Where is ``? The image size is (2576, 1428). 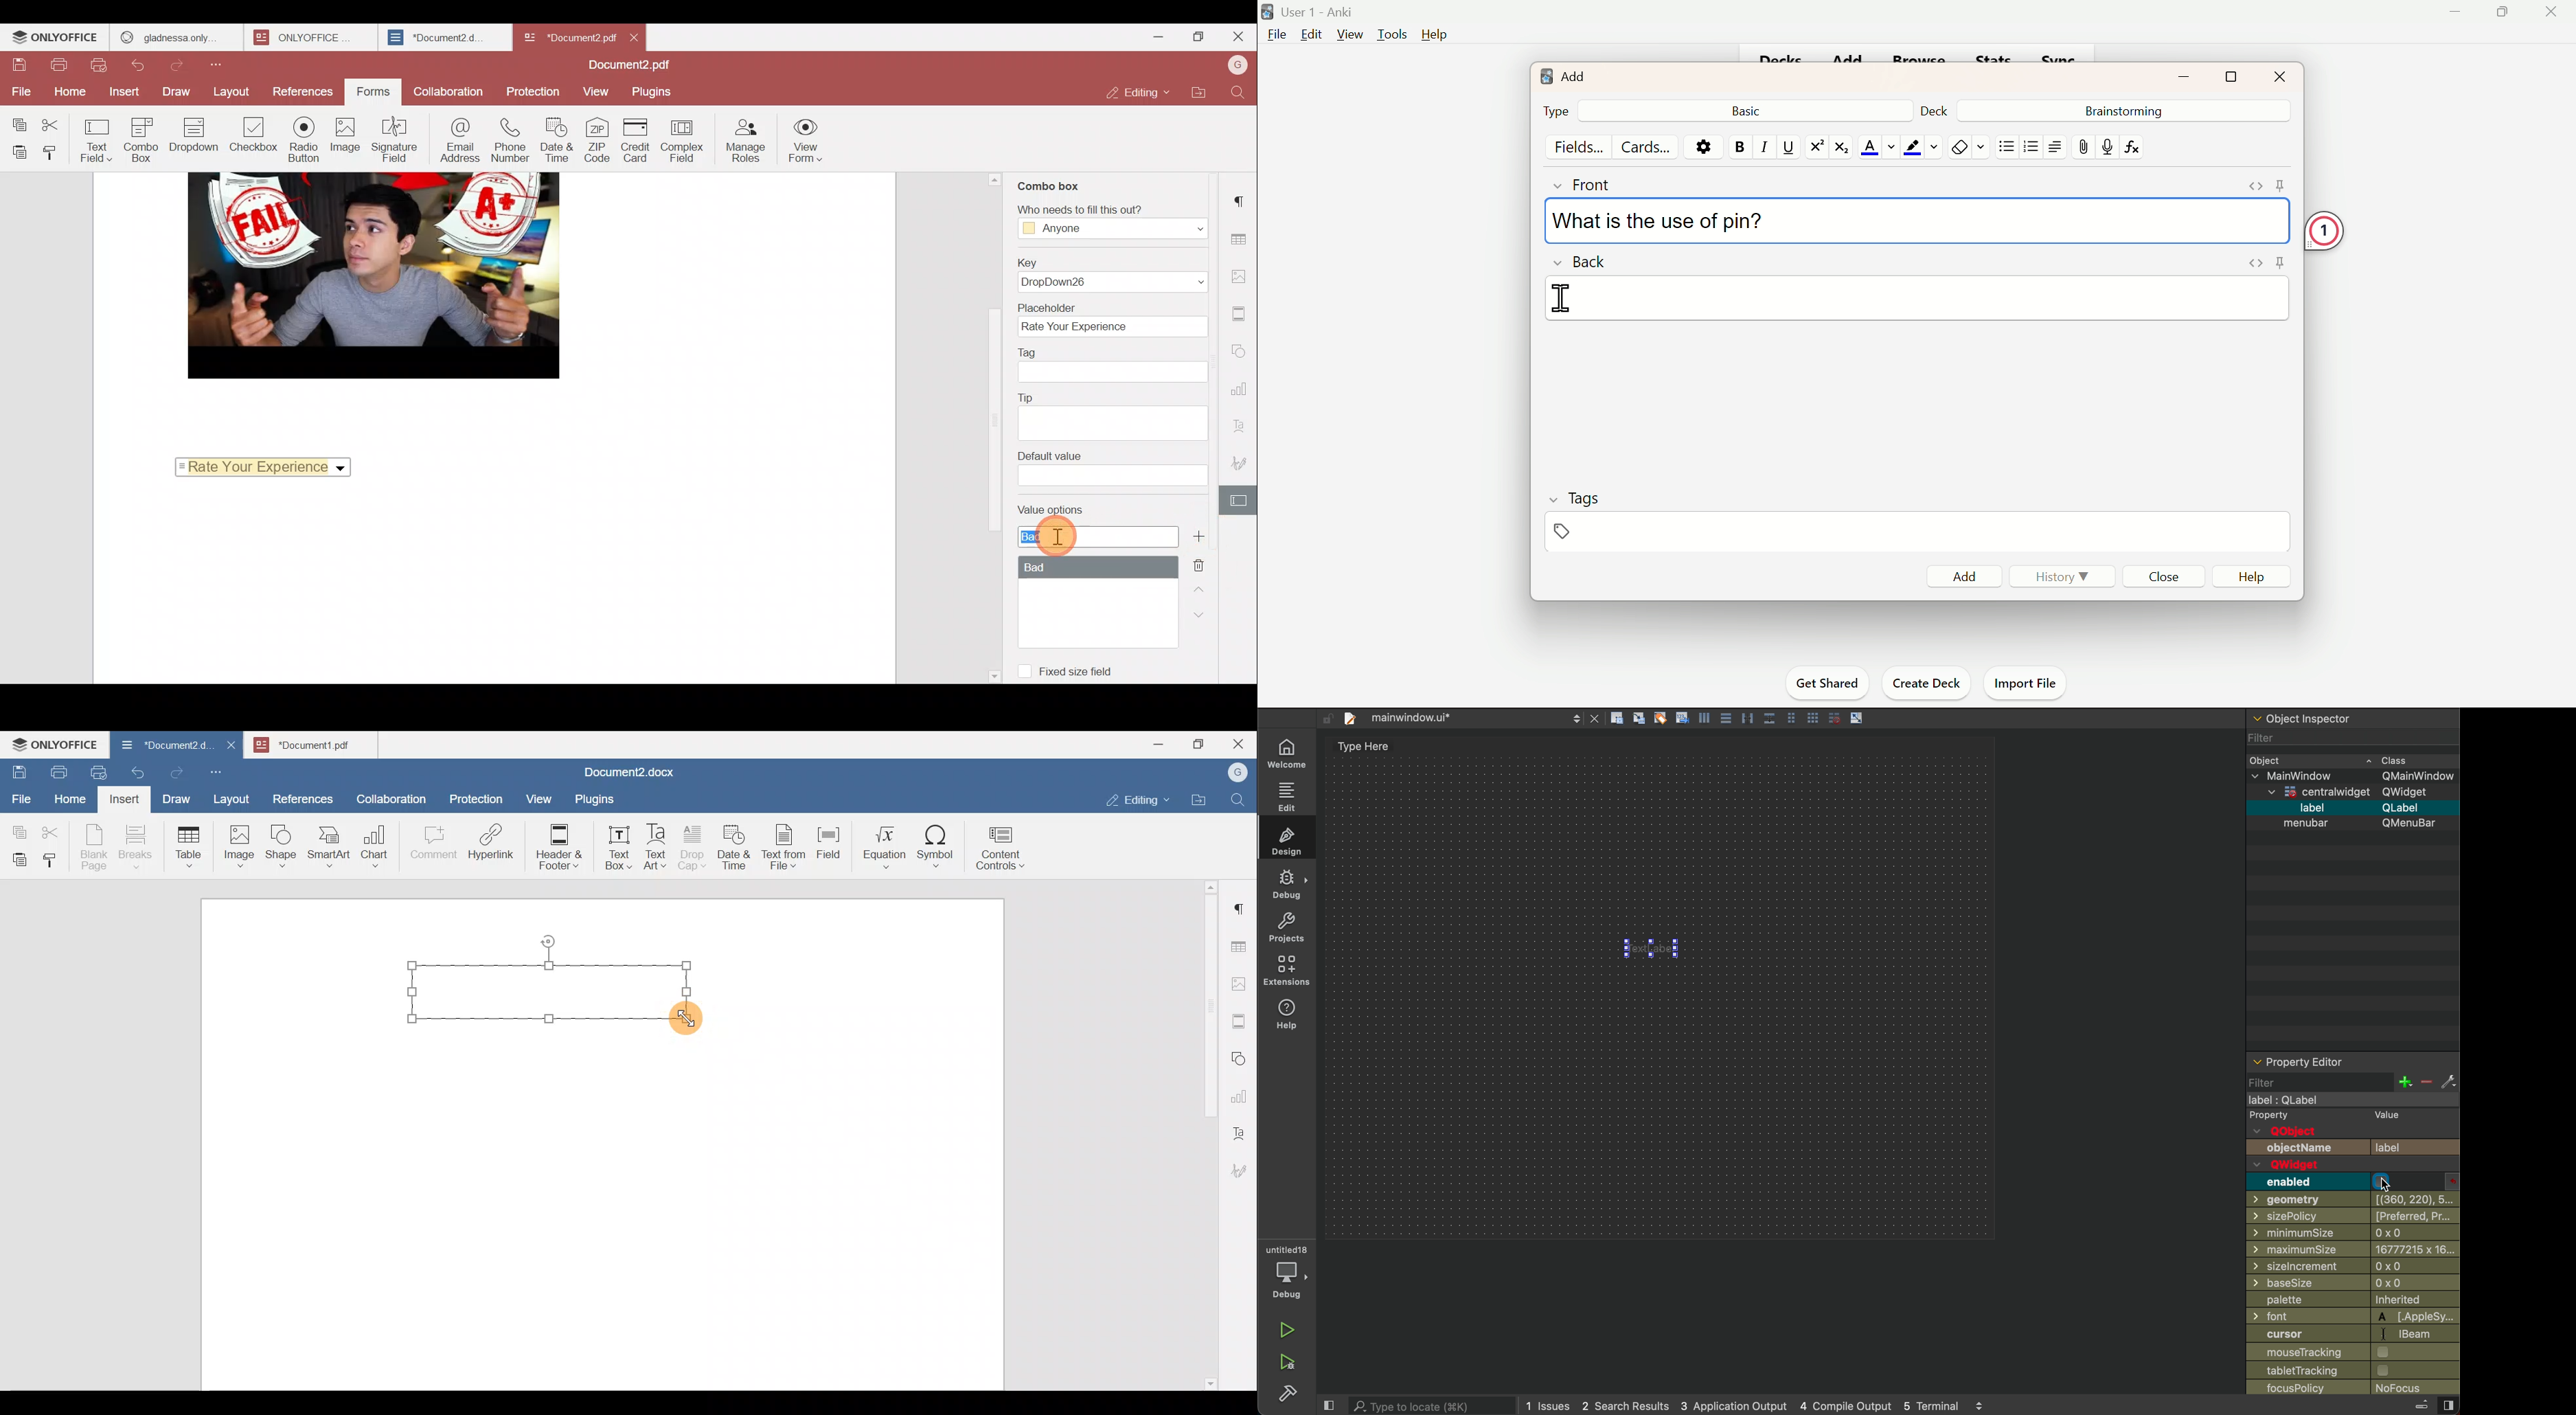
 is located at coordinates (1563, 112).